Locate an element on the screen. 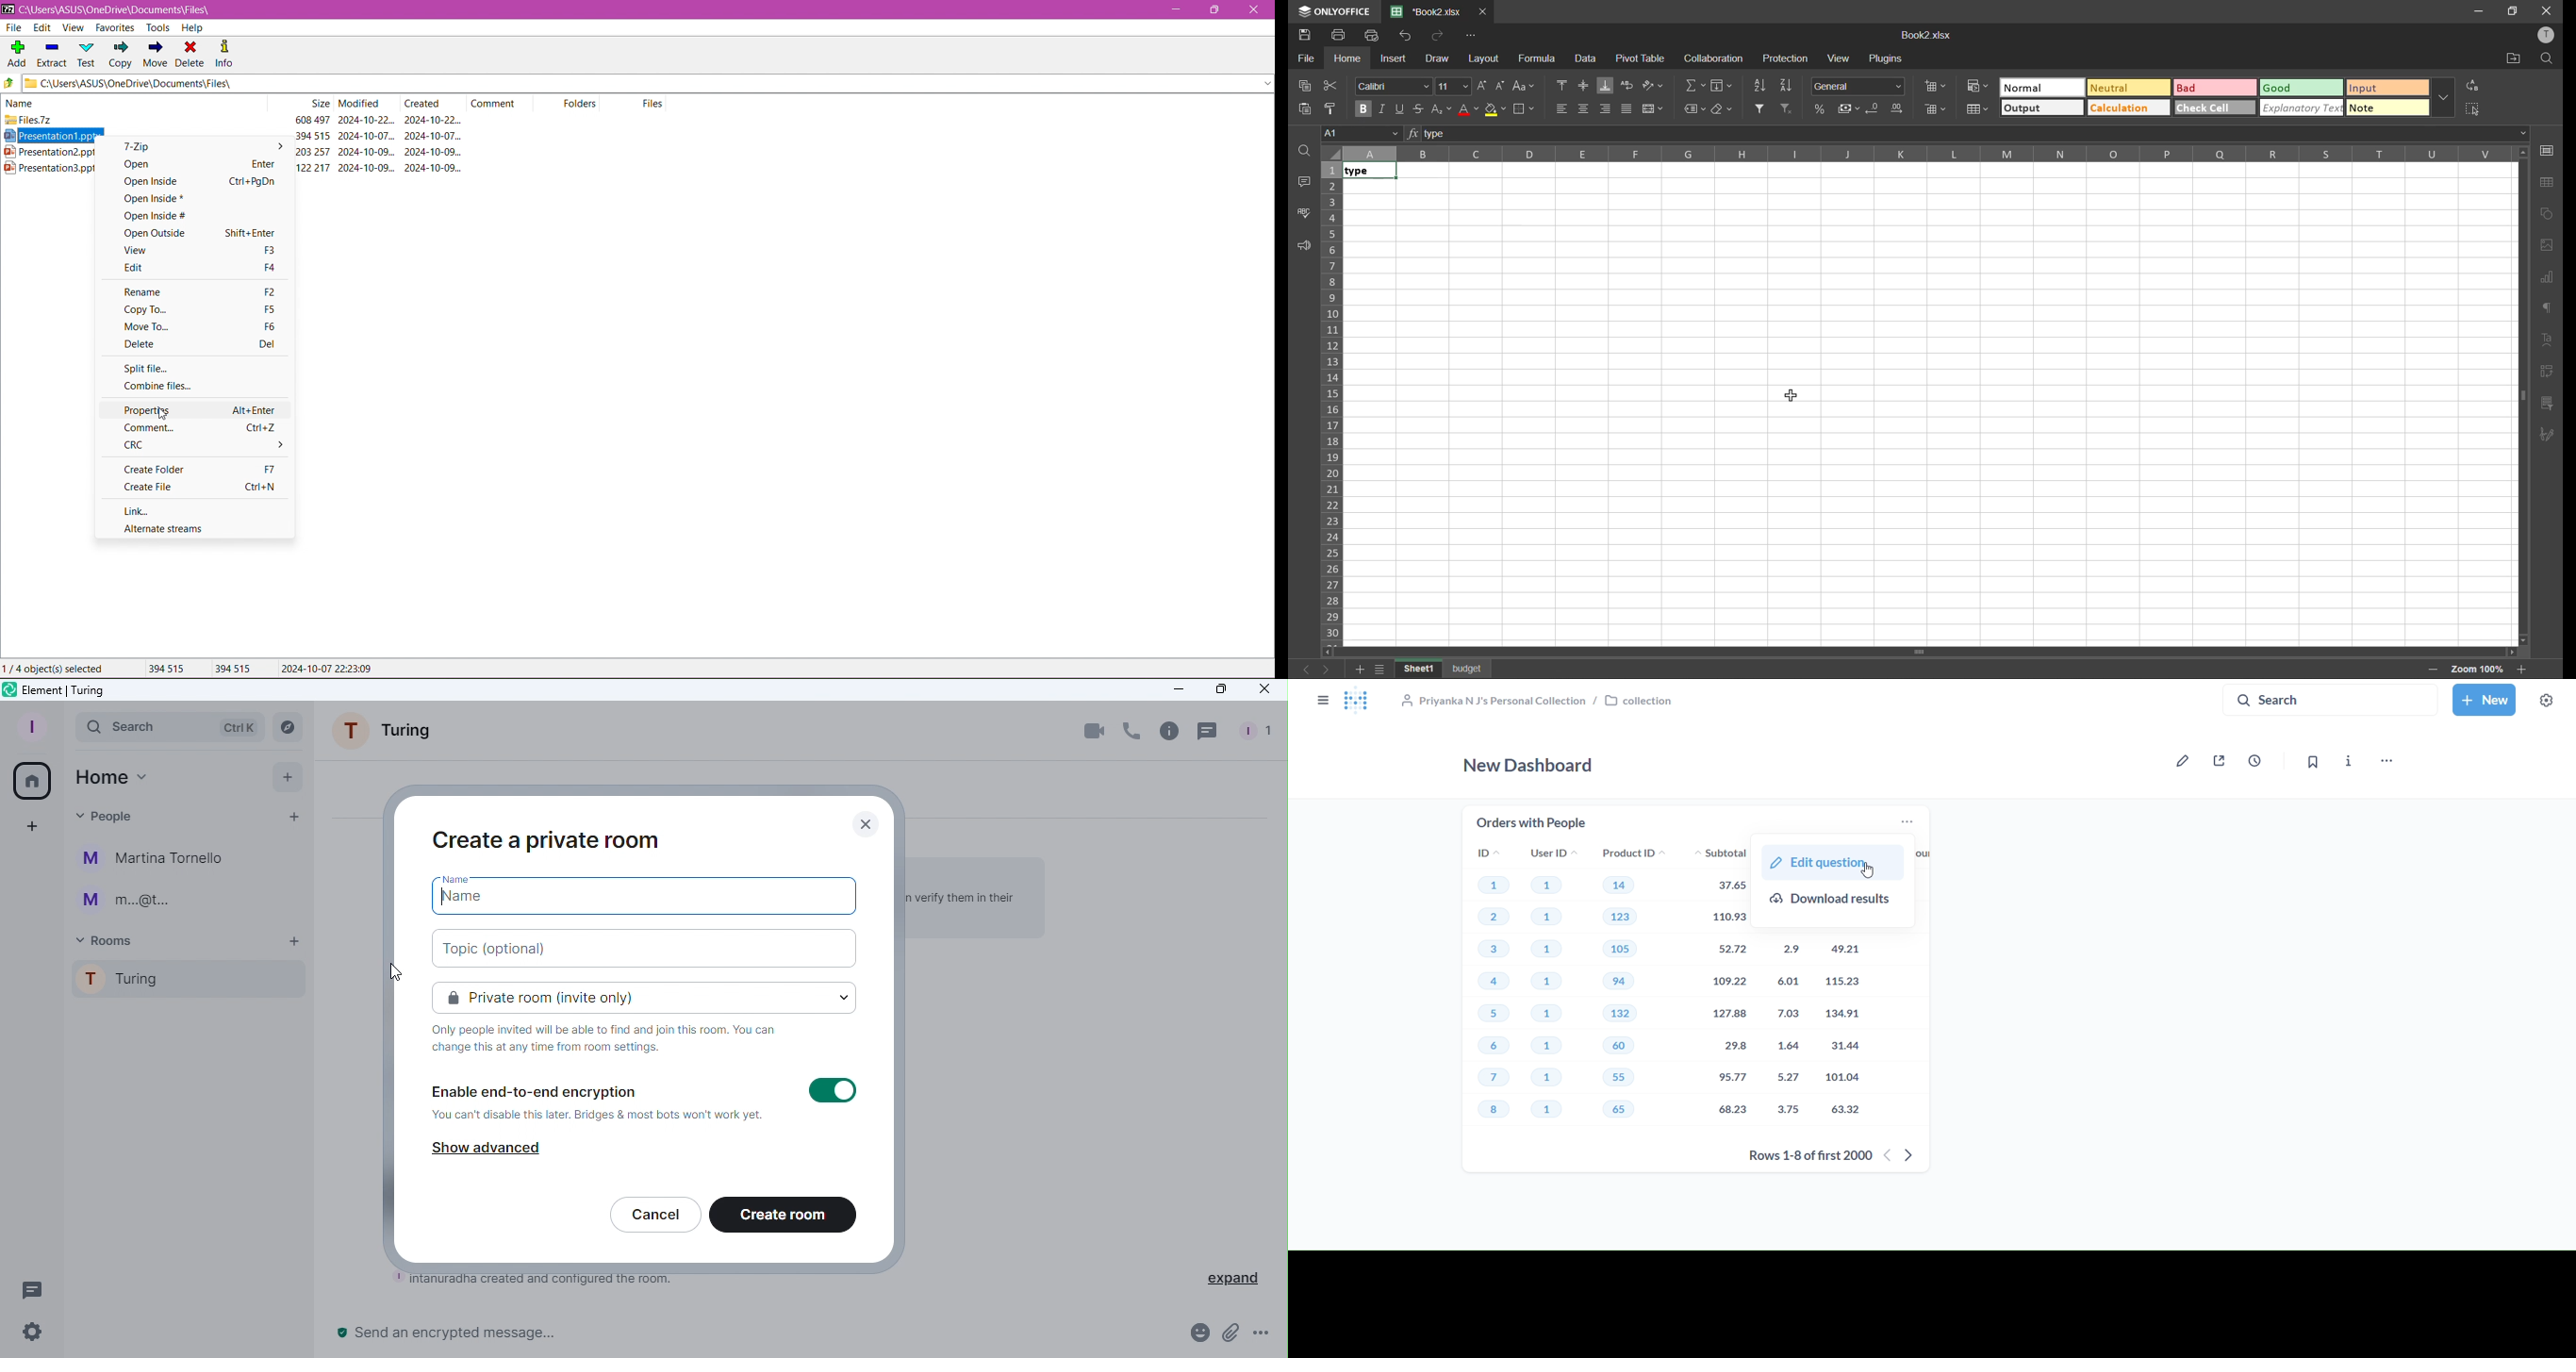 The width and height of the screenshot is (2576, 1372). CRC is located at coordinates (201, 446).